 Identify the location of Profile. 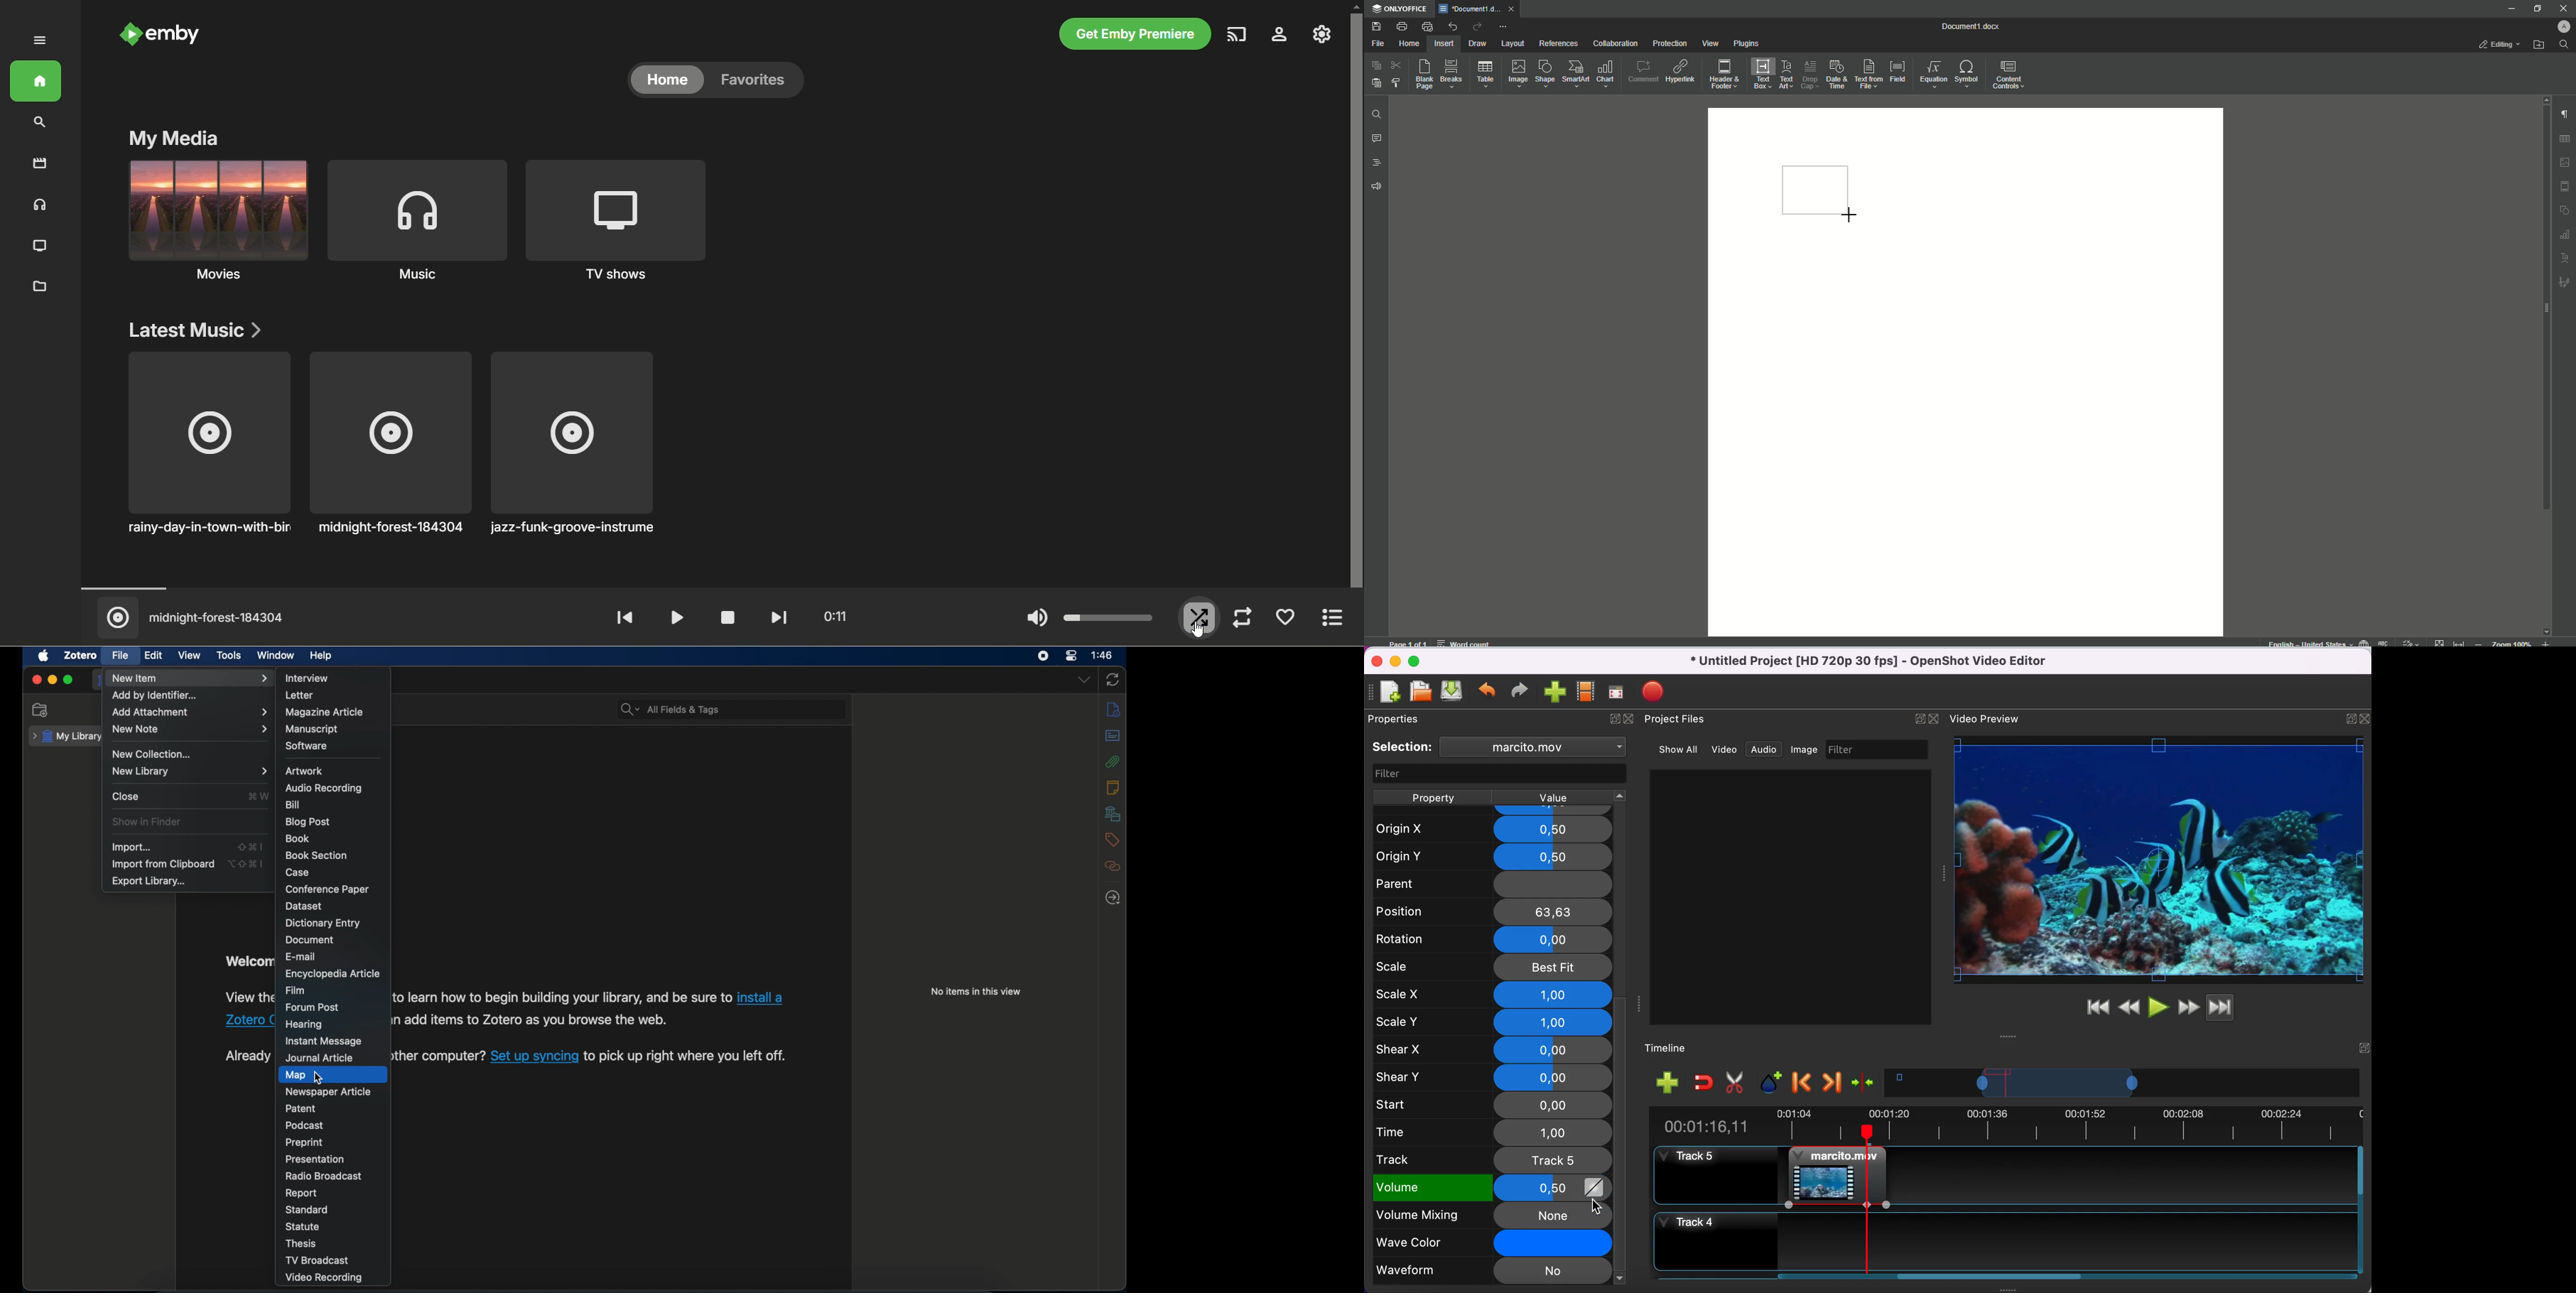
(2562, 27).